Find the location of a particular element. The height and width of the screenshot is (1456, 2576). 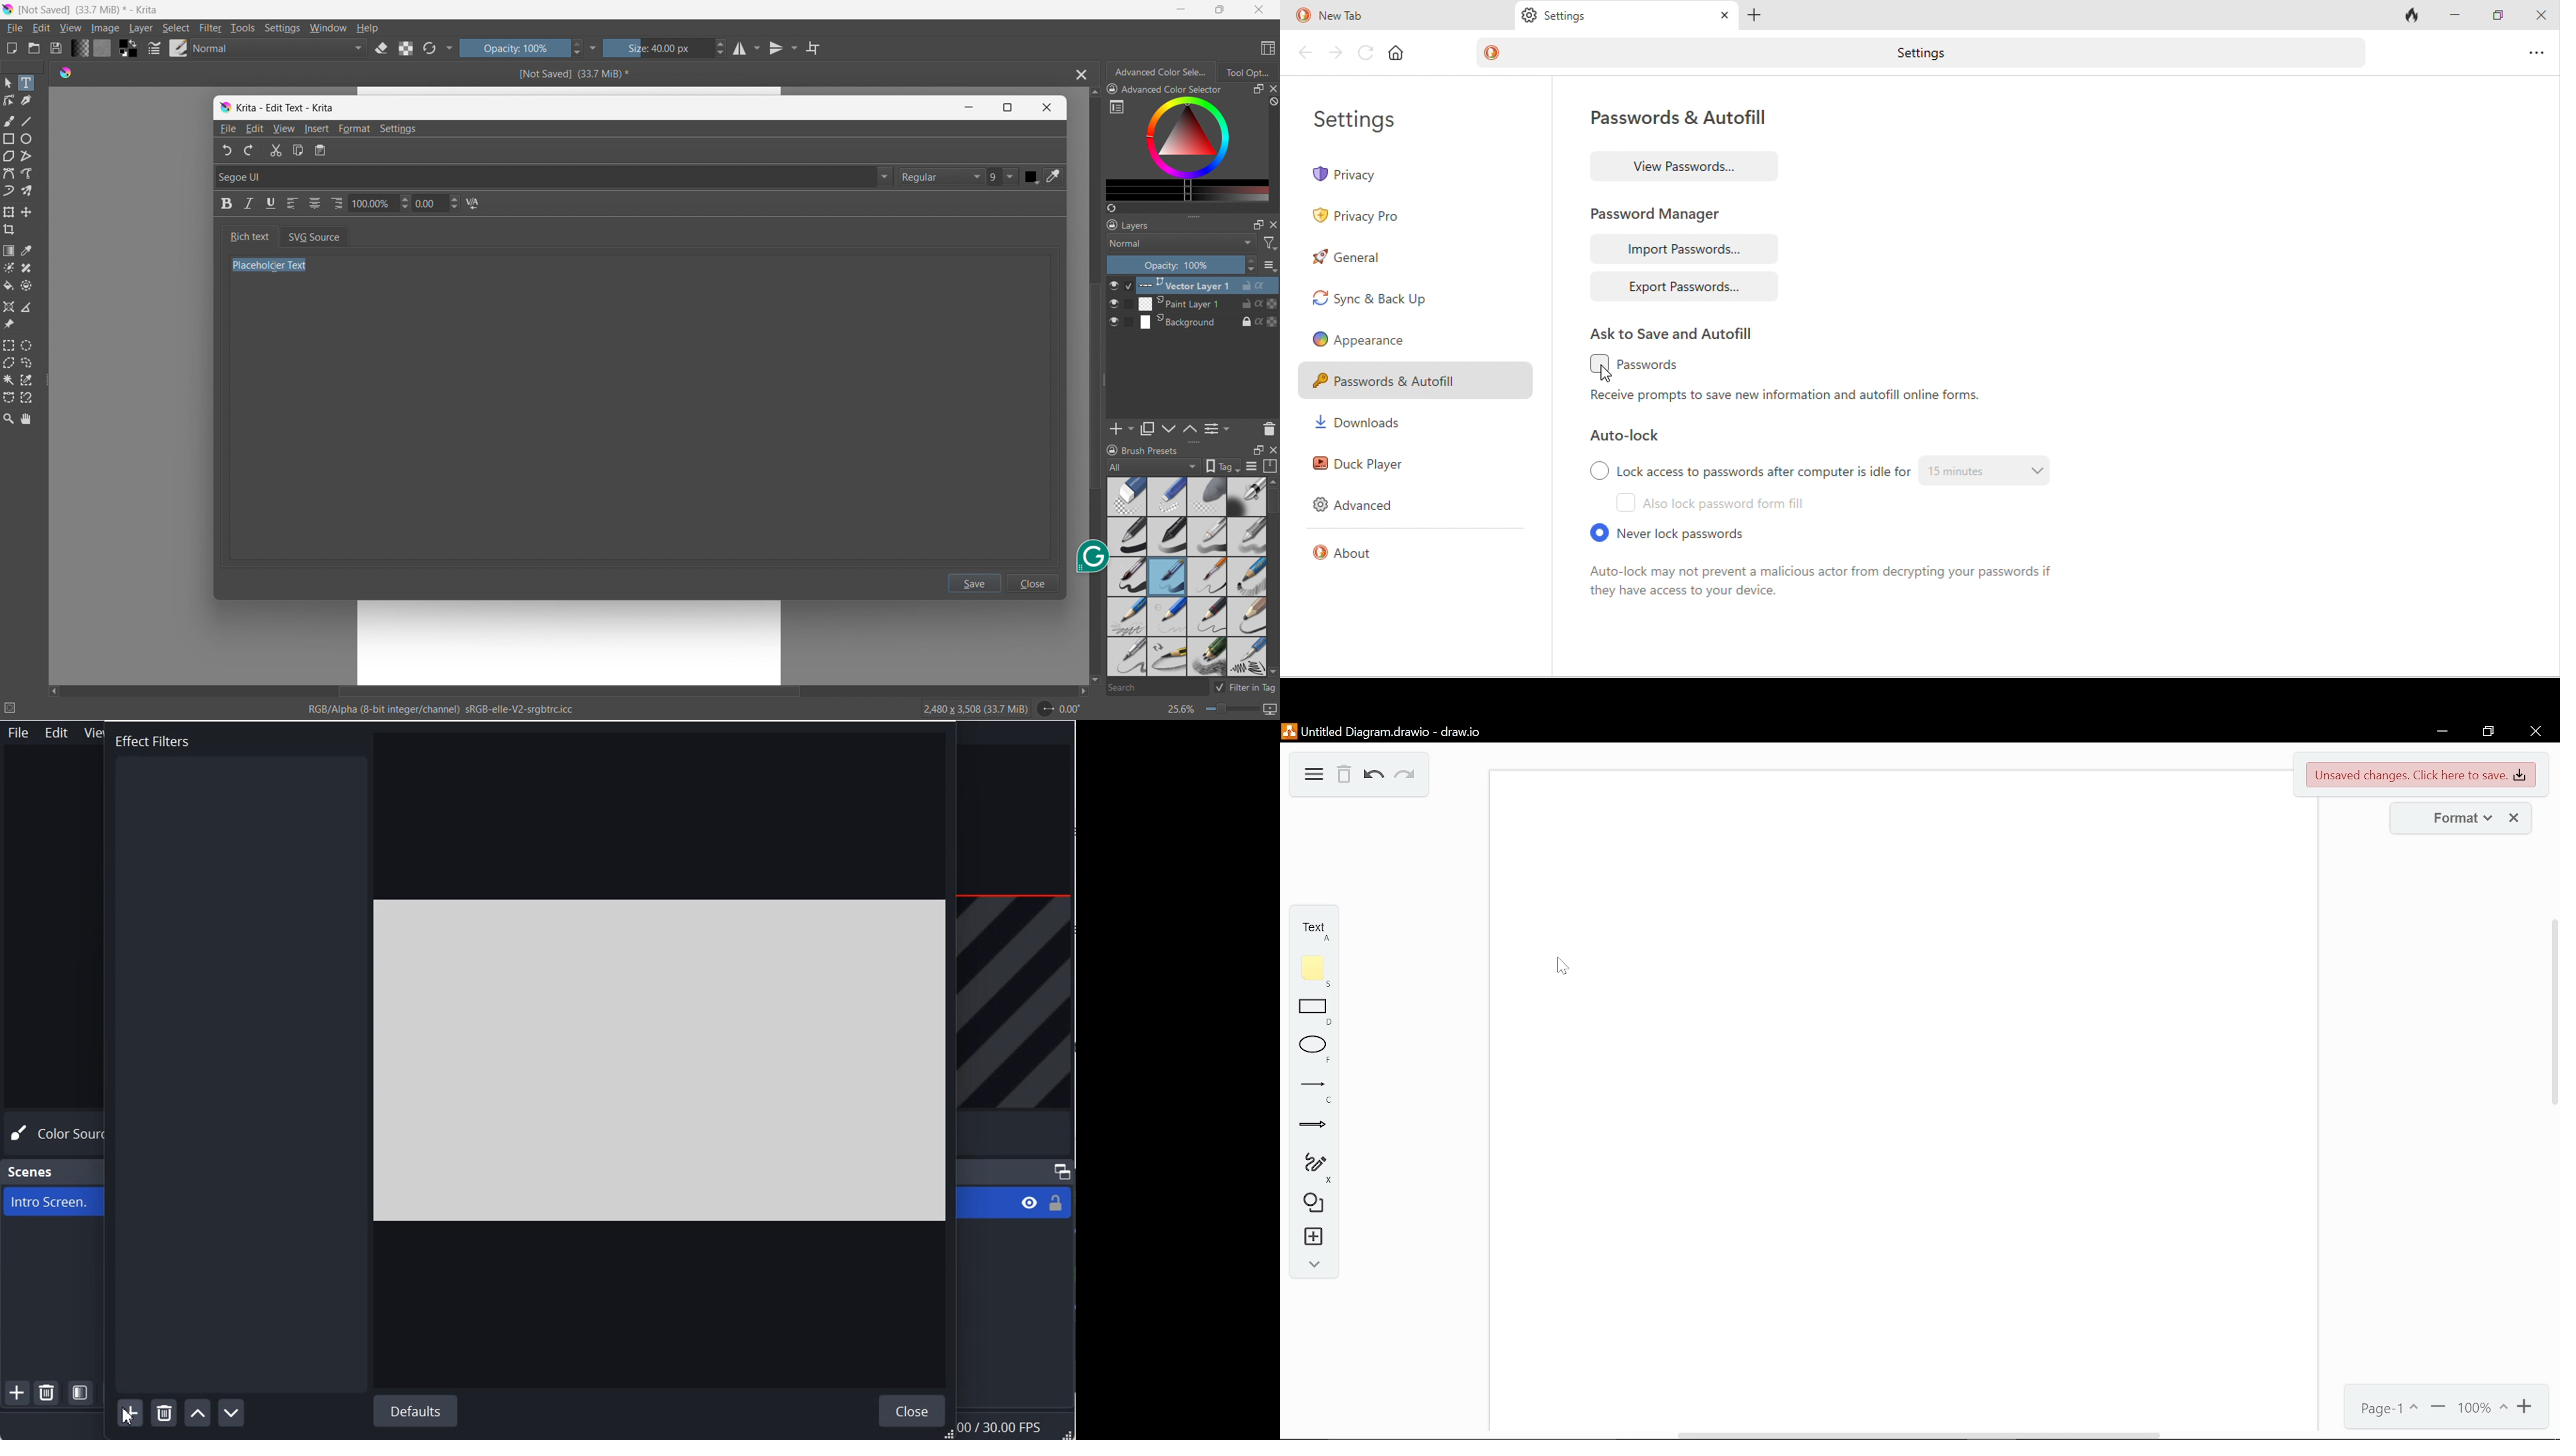

reference images tool is located at coordinates (9, 325).